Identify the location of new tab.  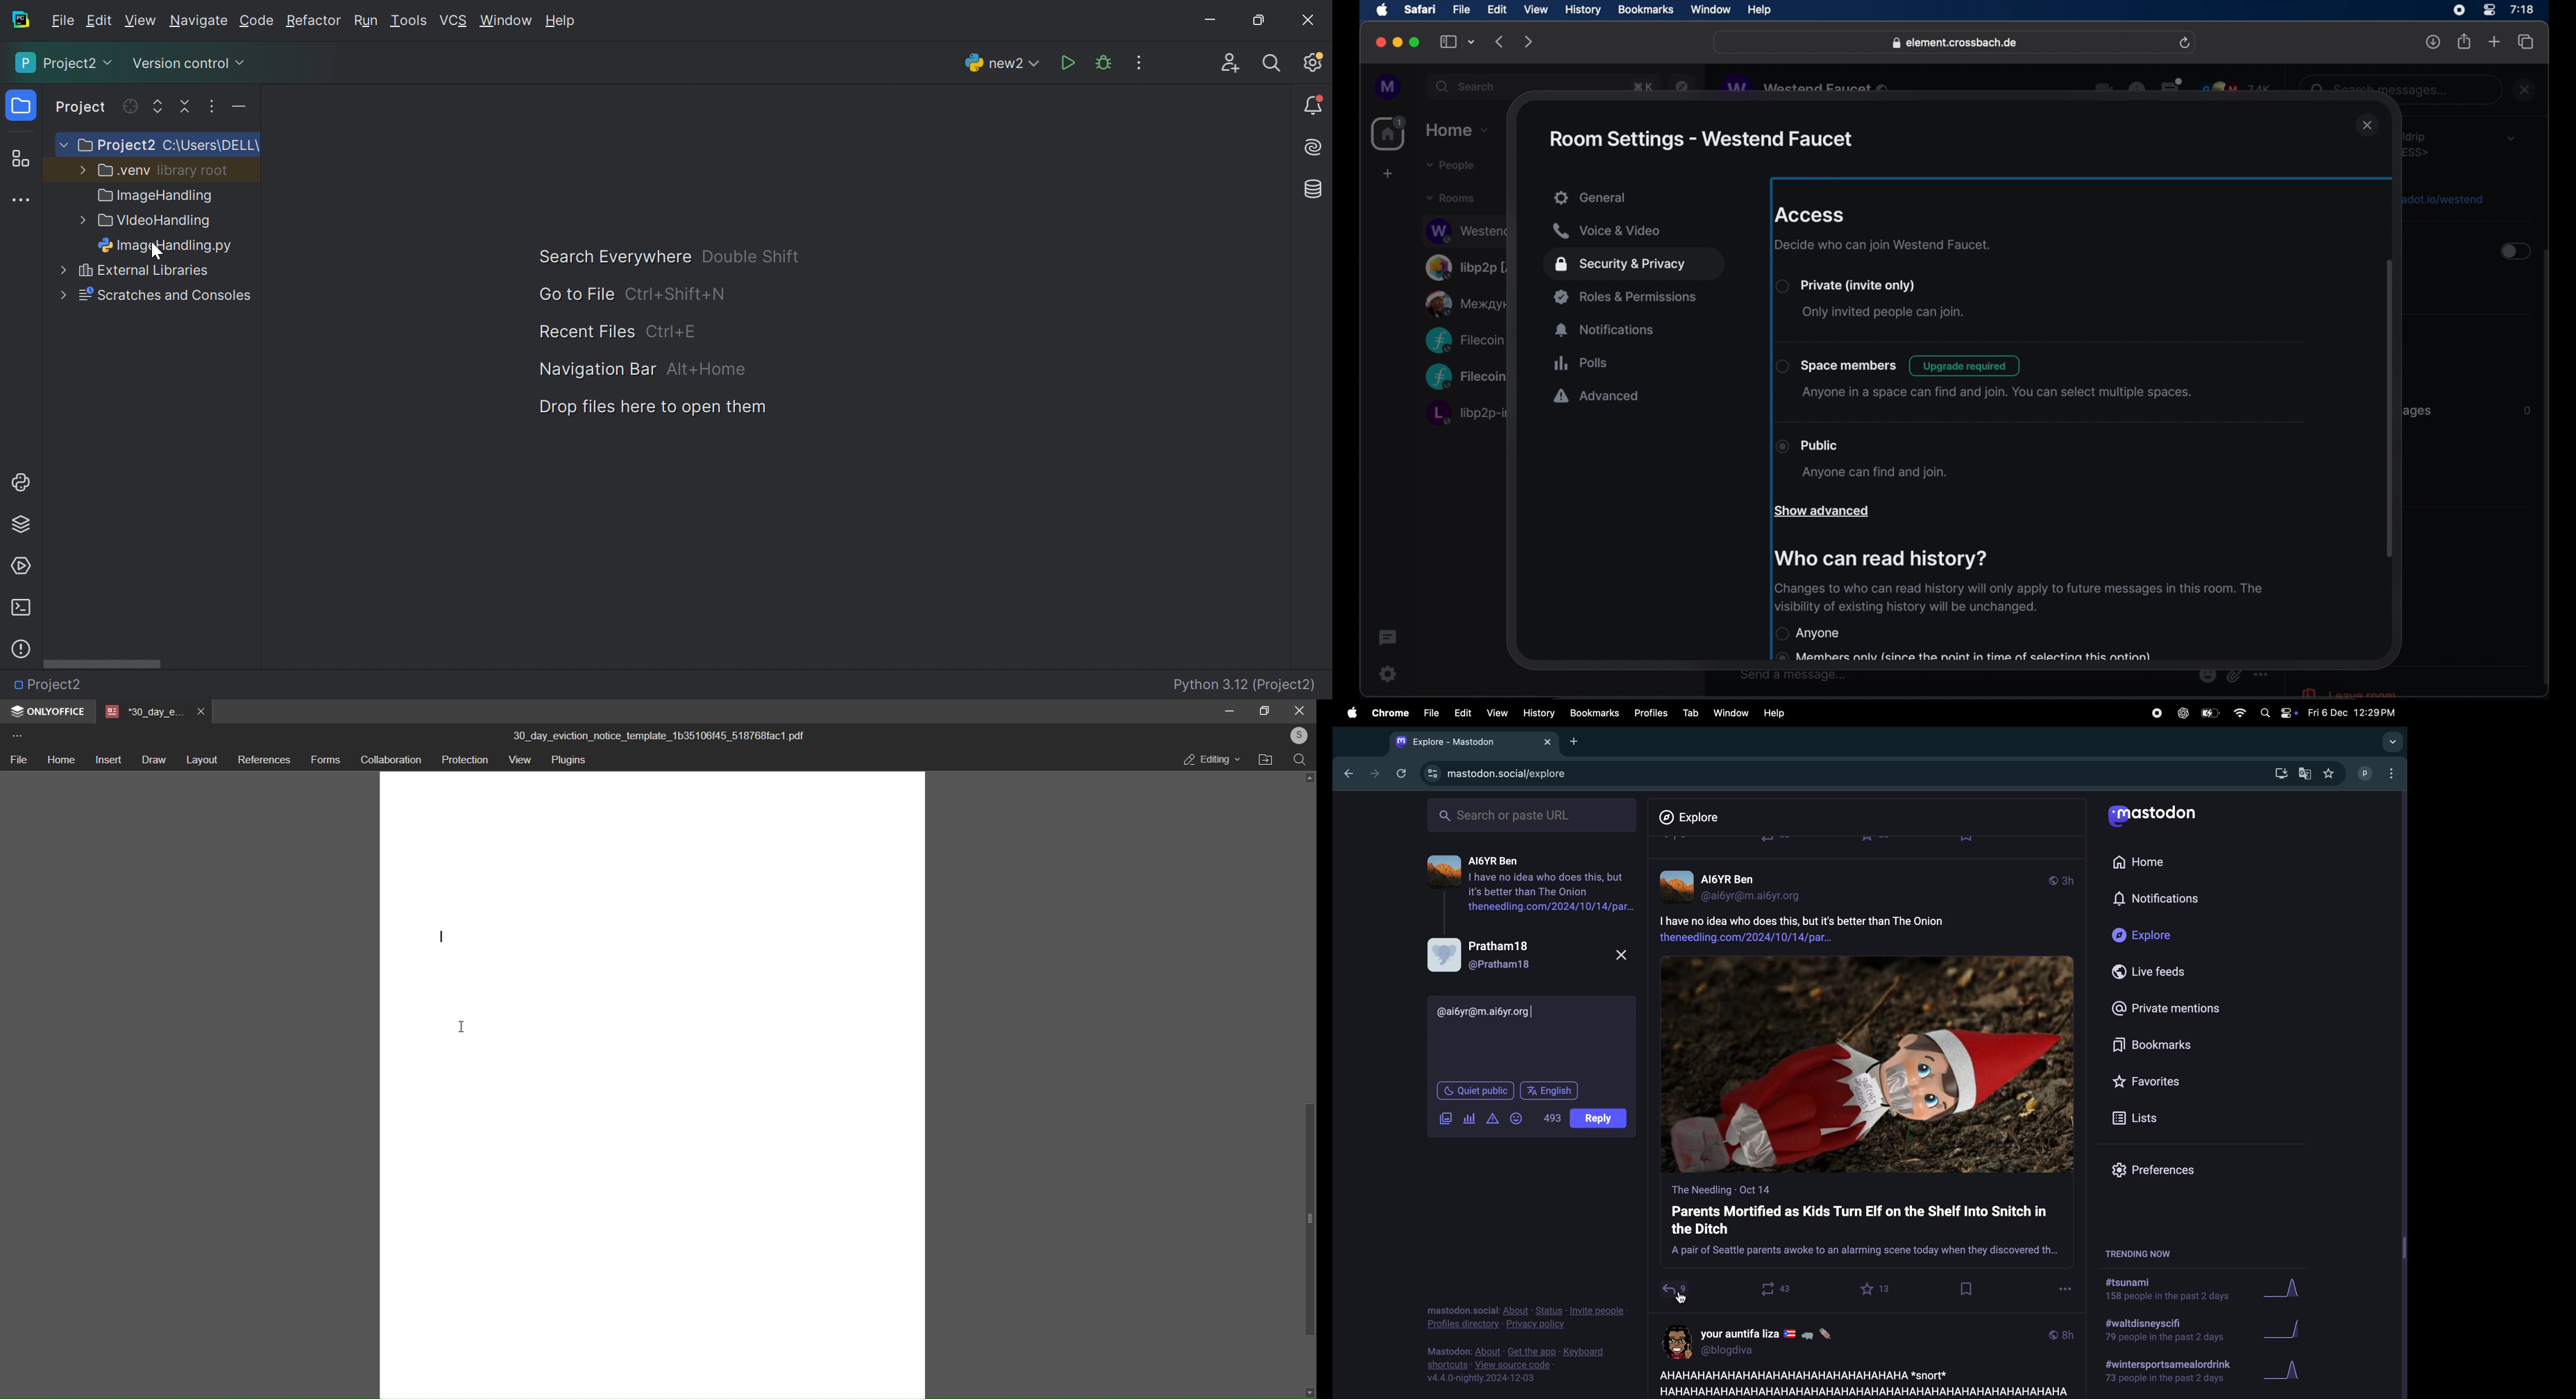
(2494, 41).